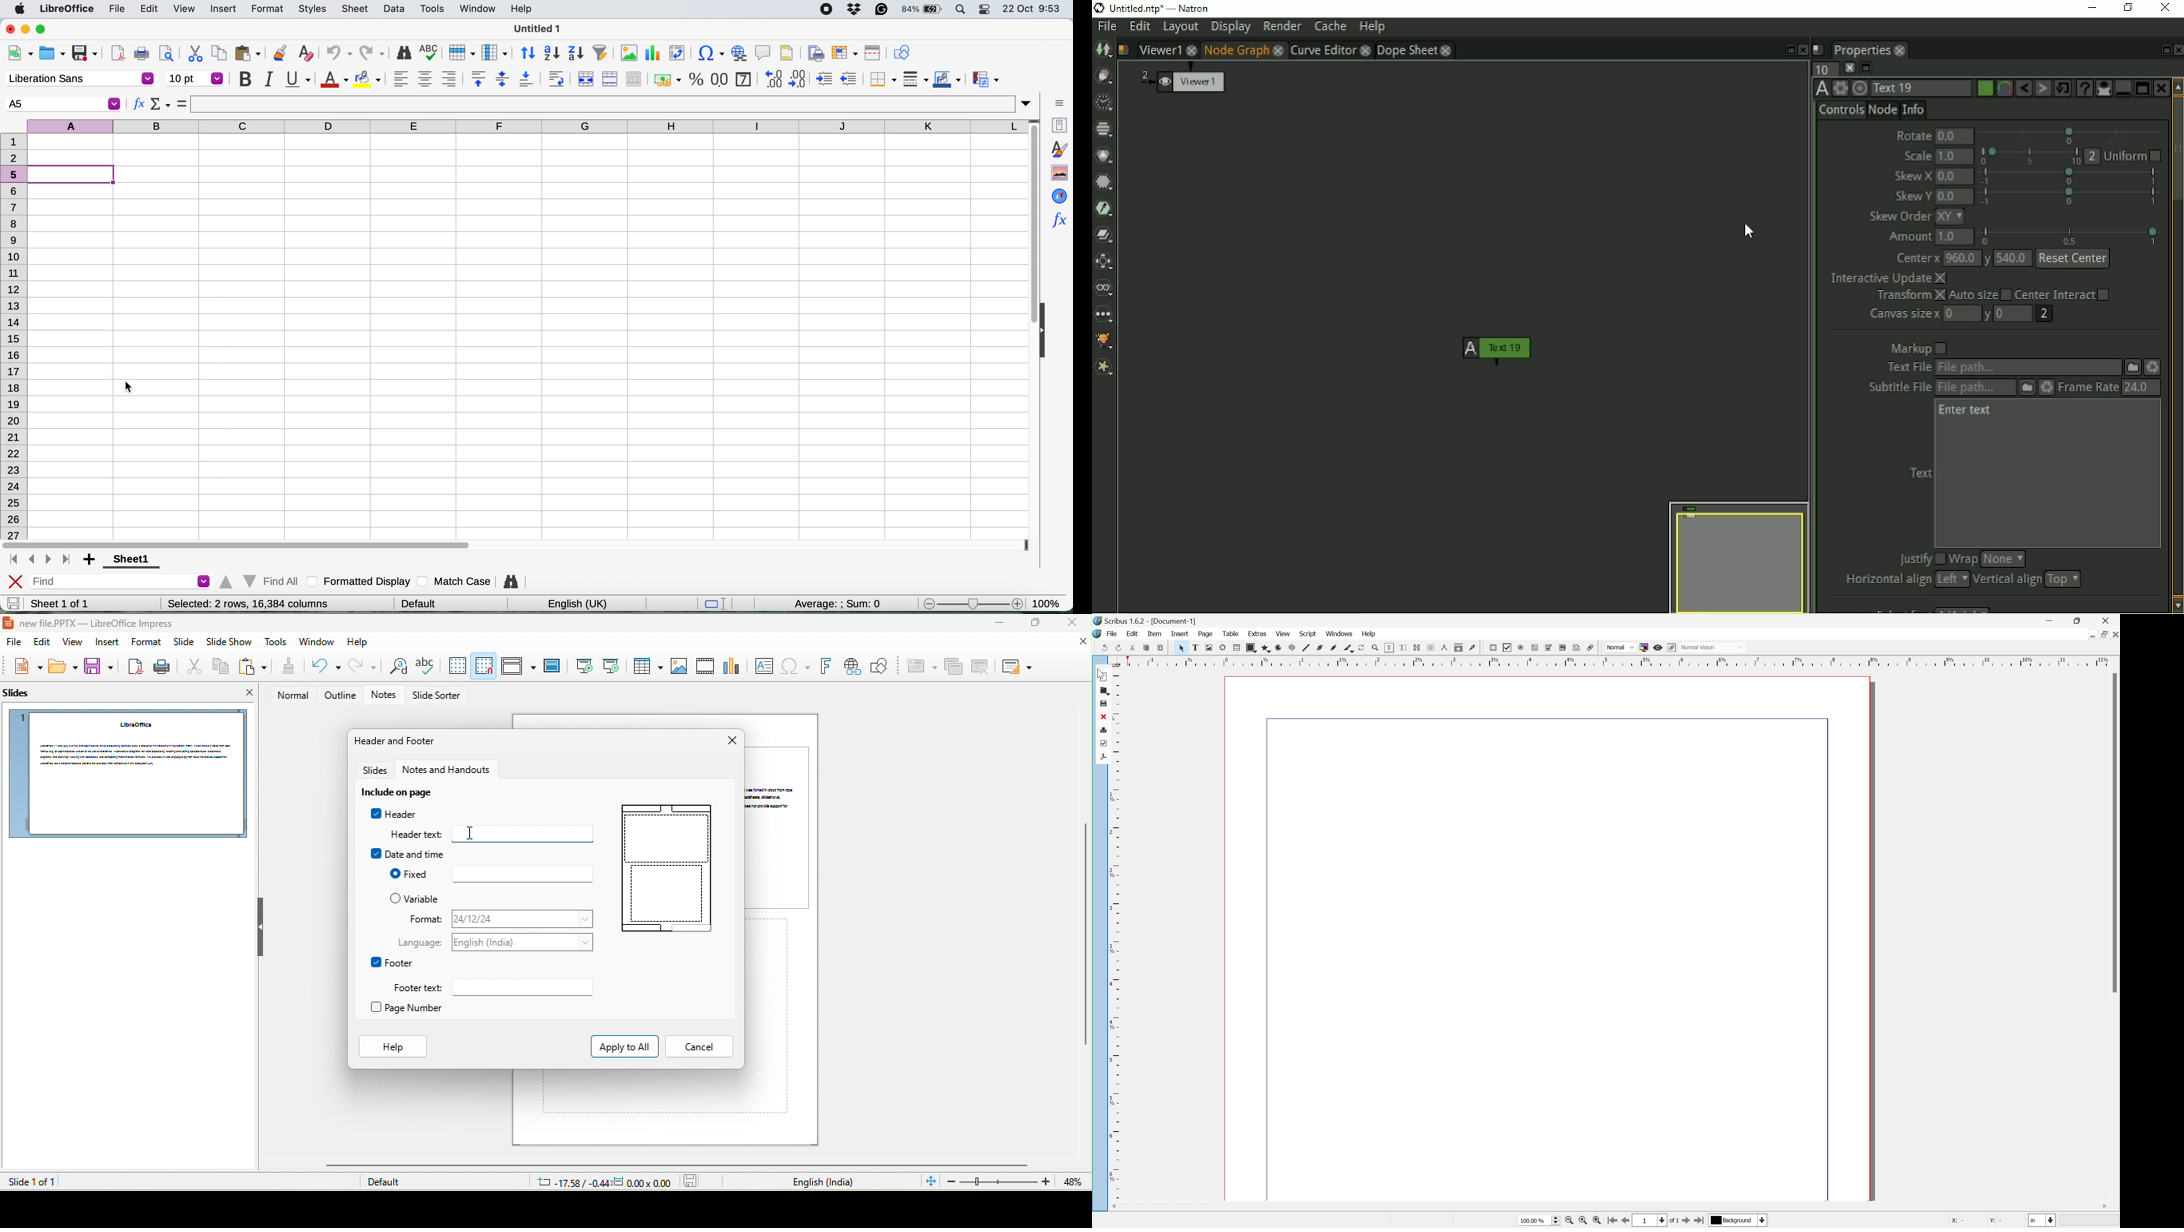 The image size is (2184, 1232). I want to click on column, so click(495, 52).